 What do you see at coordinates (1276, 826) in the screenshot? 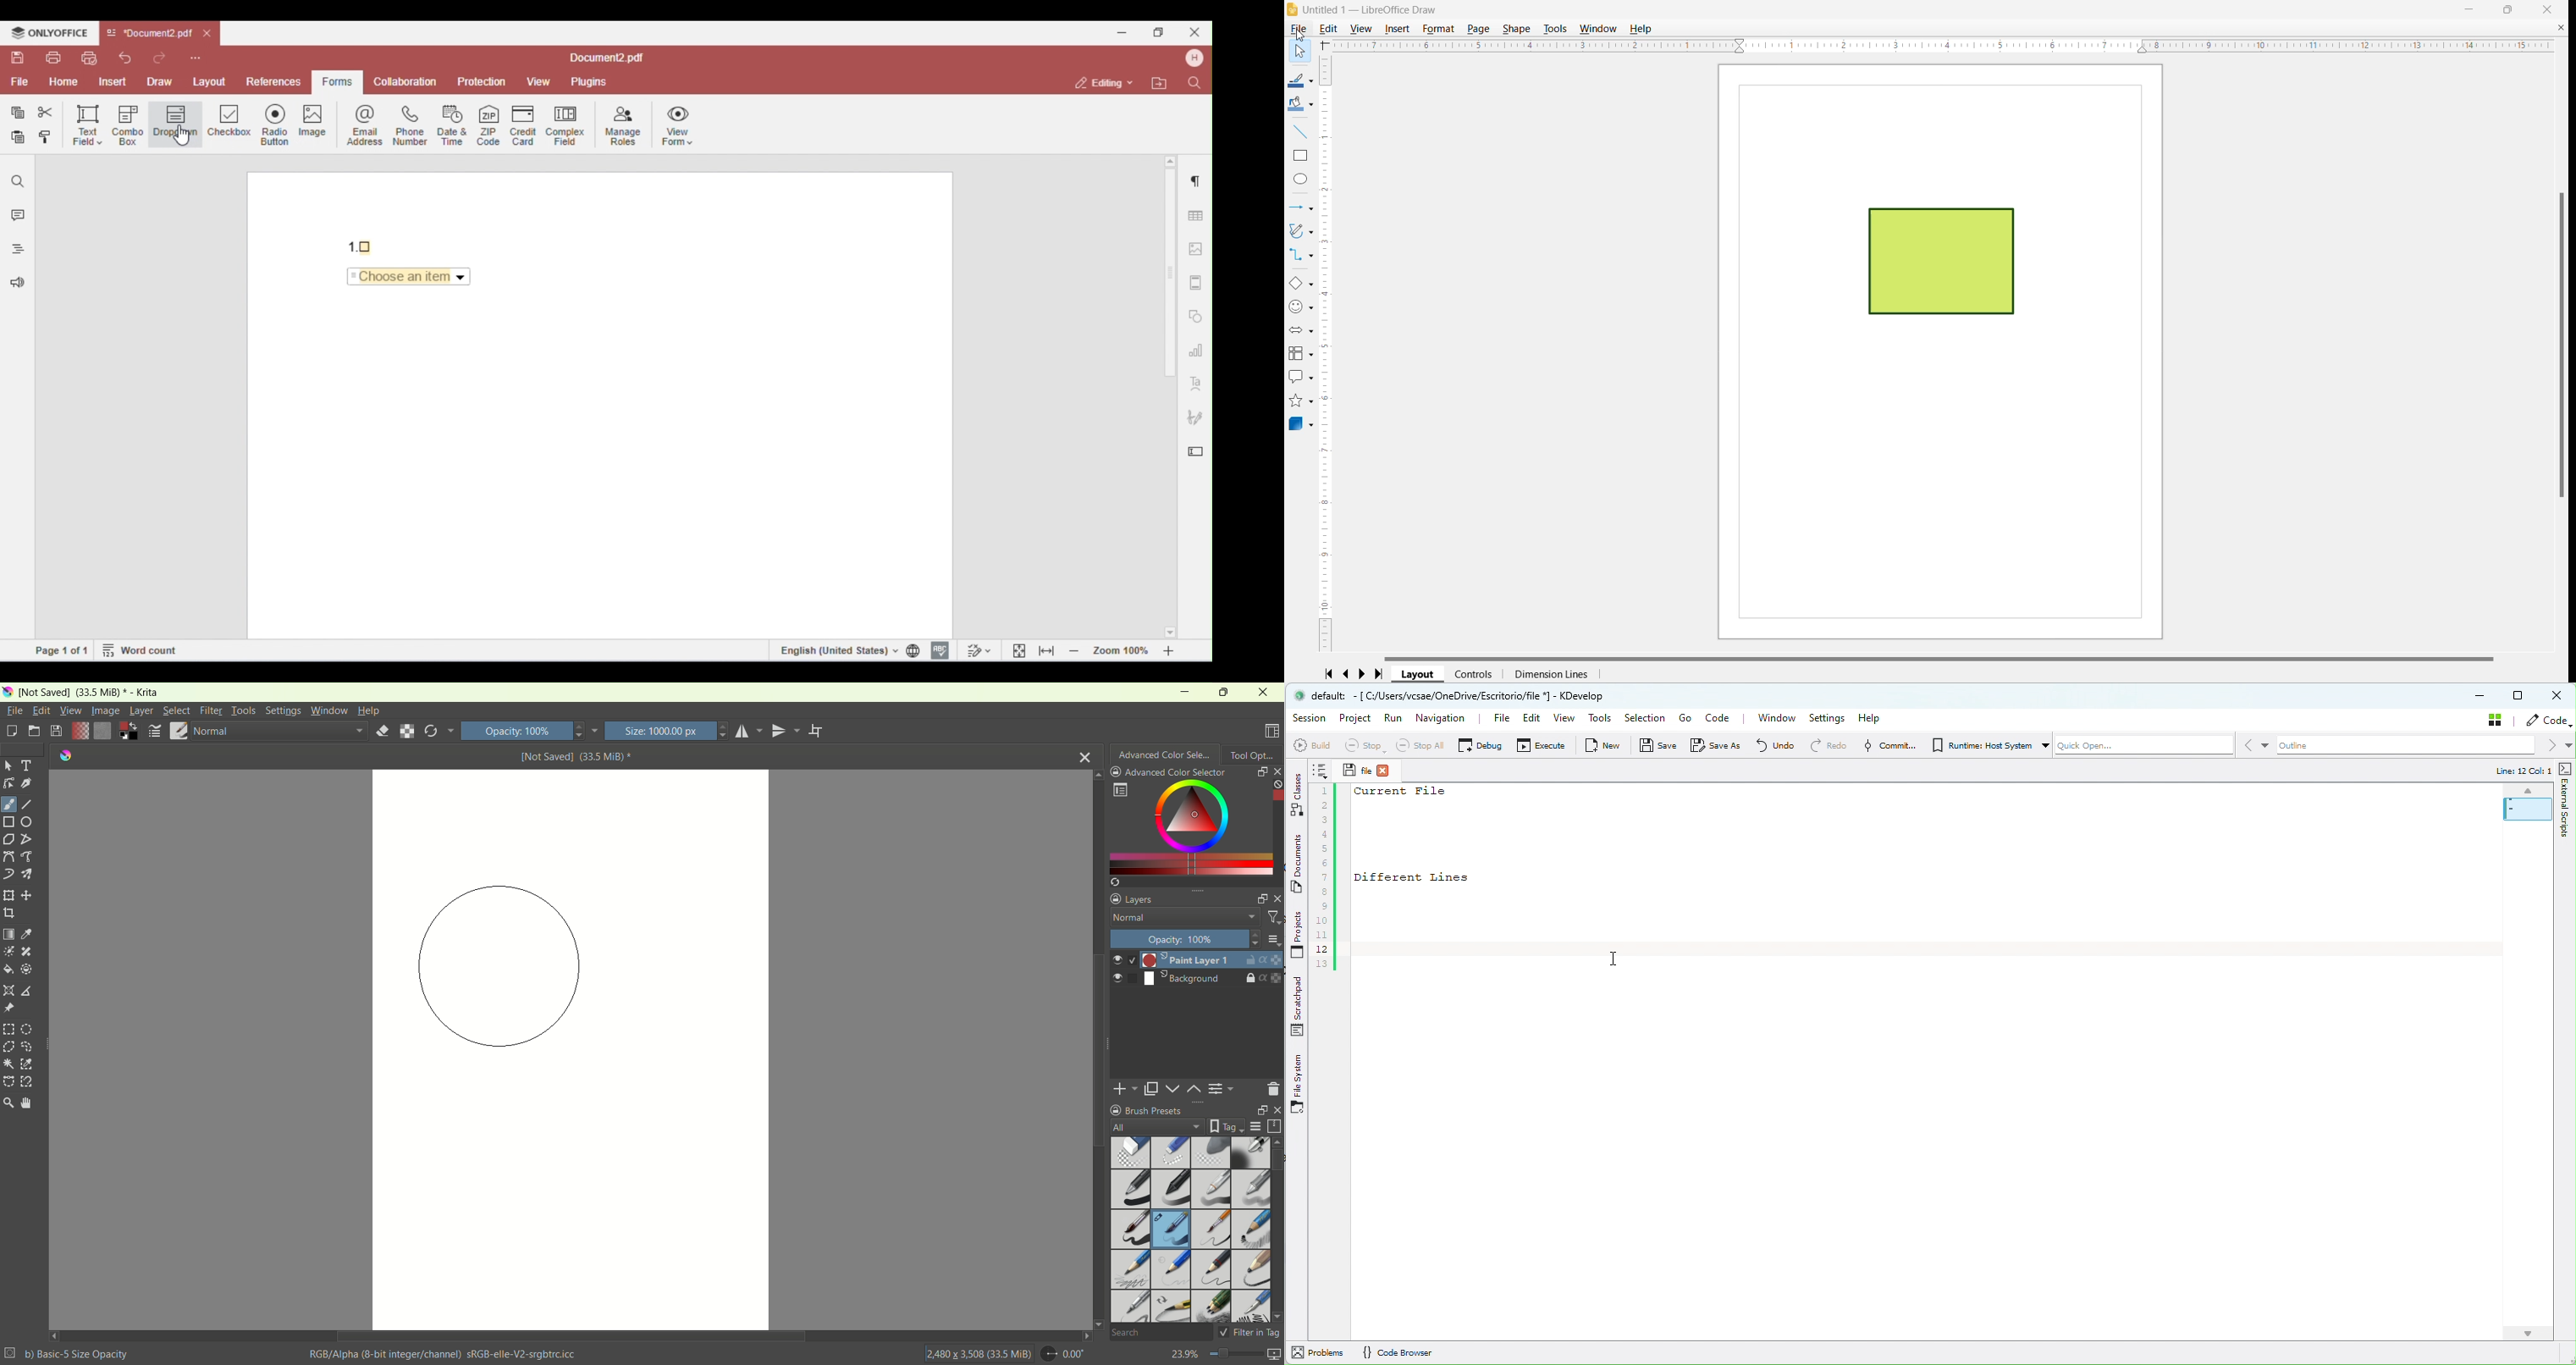
I see `vertical scroll bar` at bounding box center [1276, 826].